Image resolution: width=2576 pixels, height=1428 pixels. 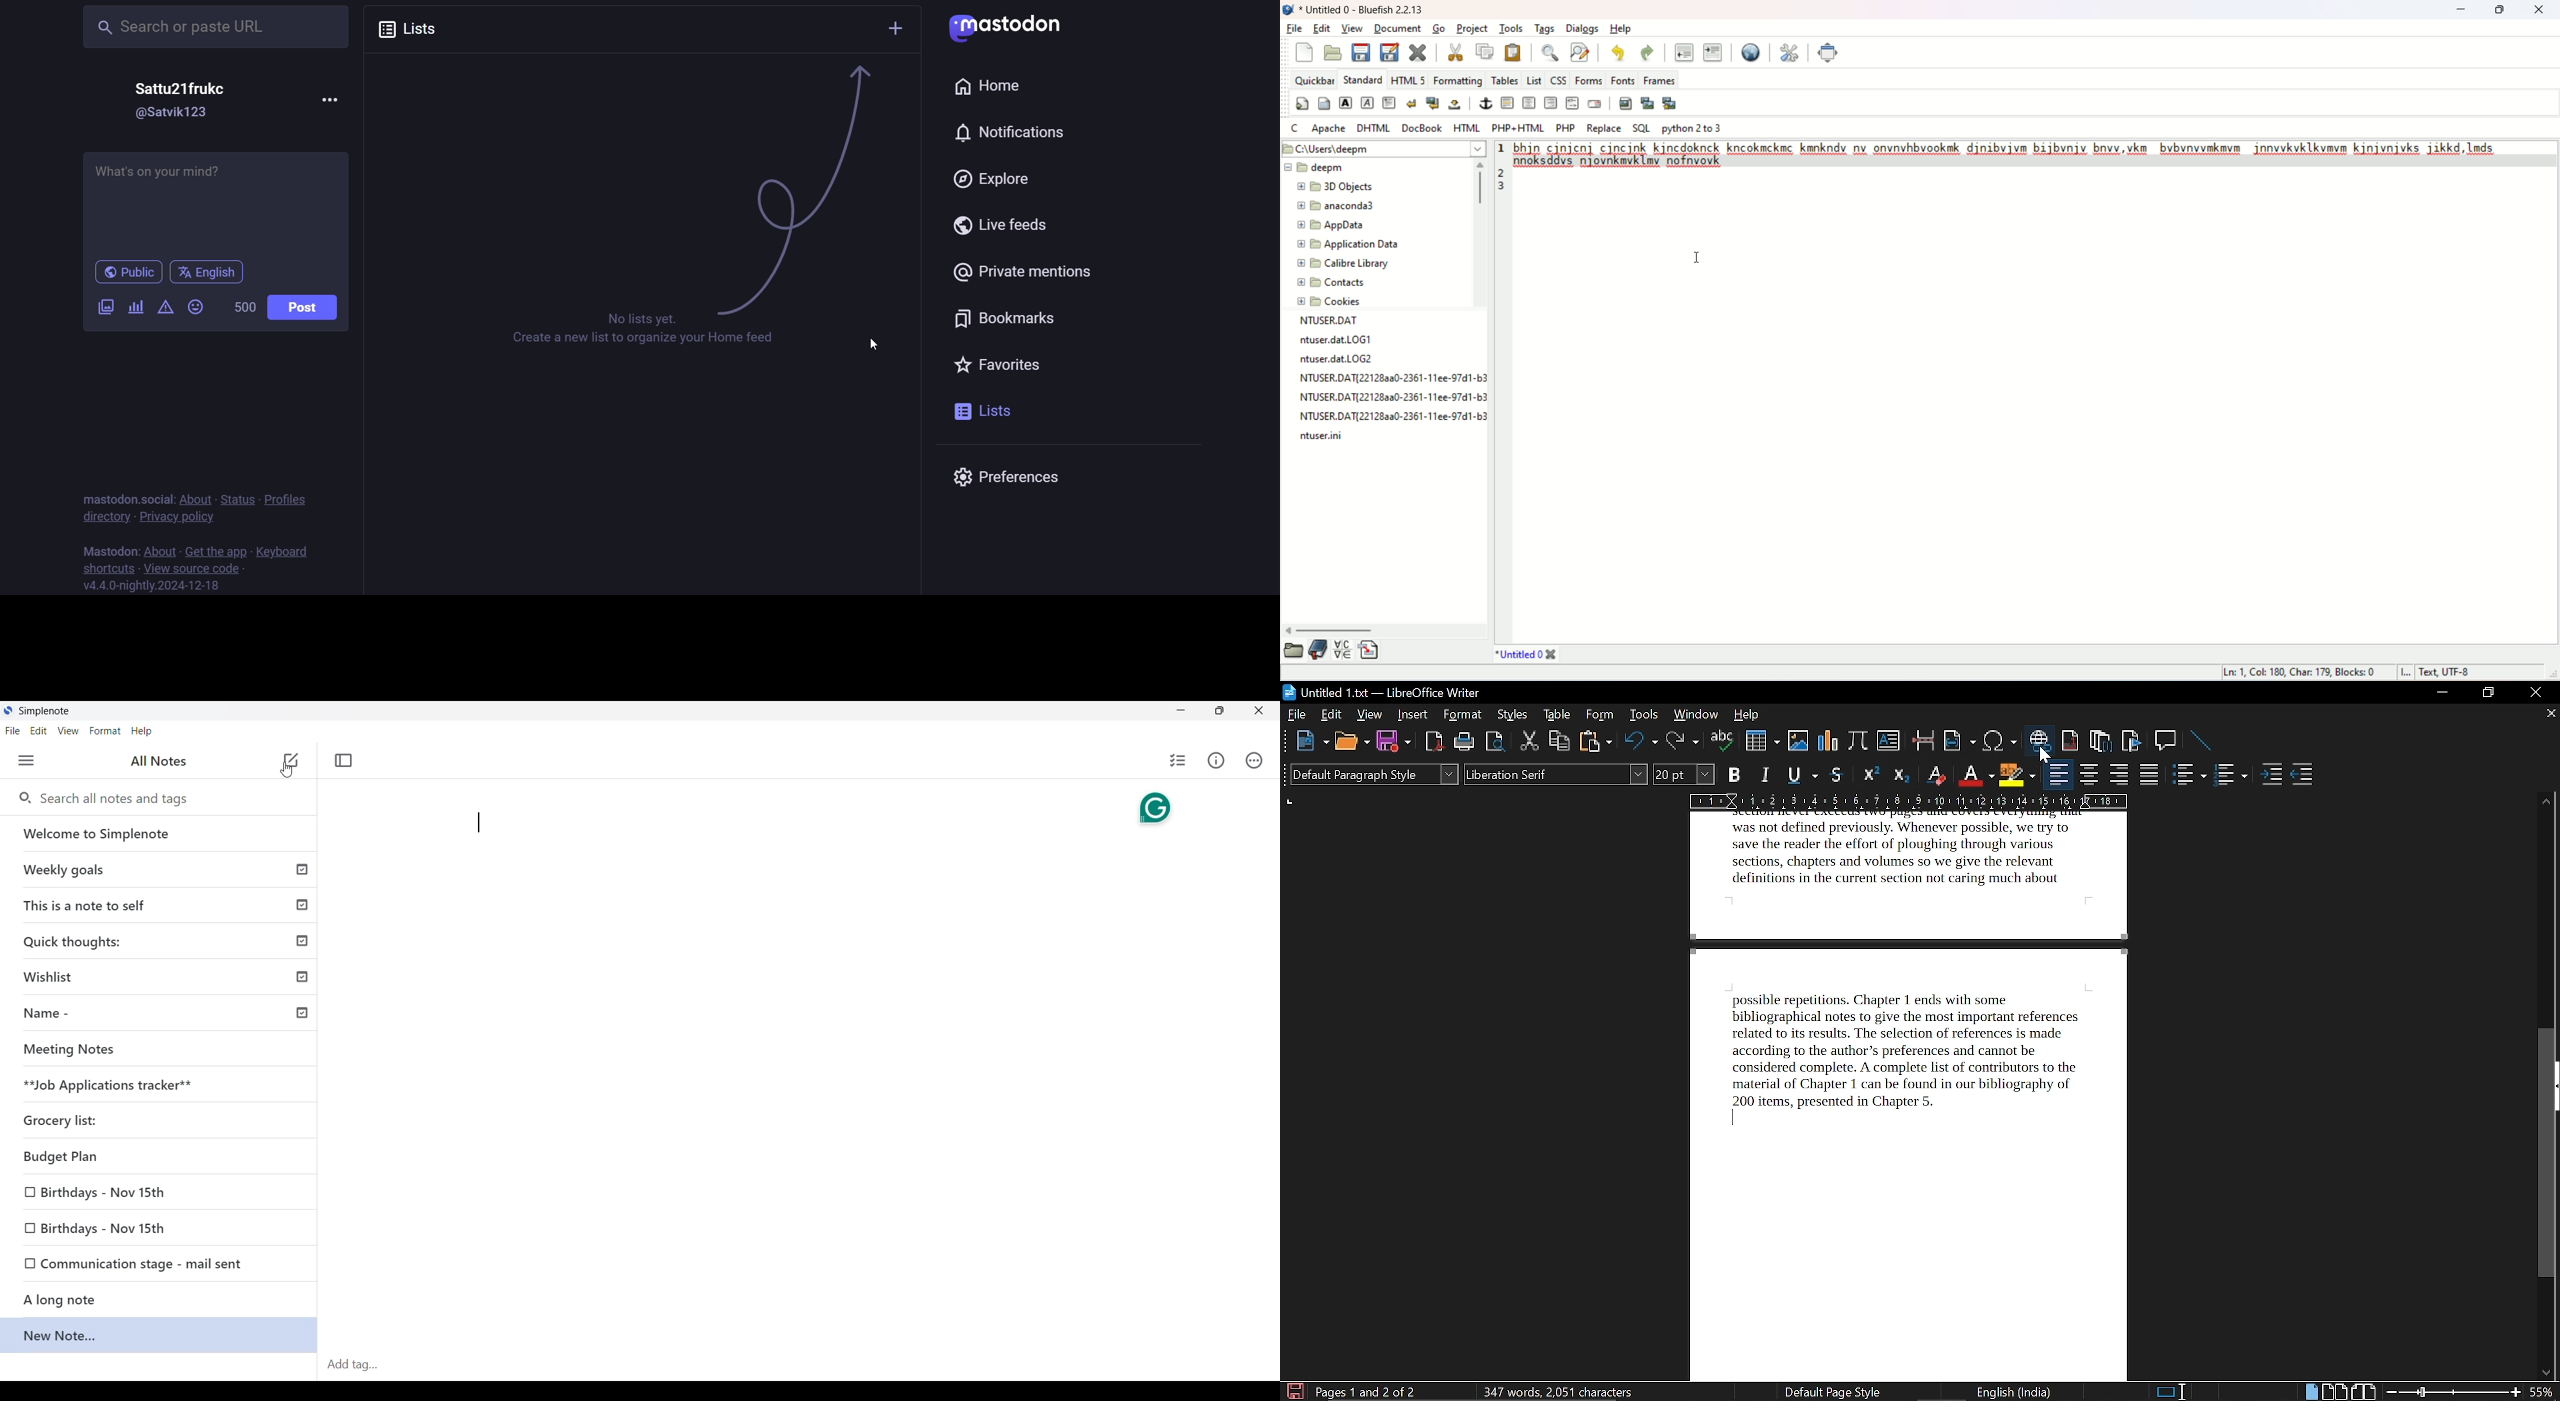 What do you see at coordinates (2363, 1390) in the screenshot?
I see `book view` at bounding box center [2363, 1390].